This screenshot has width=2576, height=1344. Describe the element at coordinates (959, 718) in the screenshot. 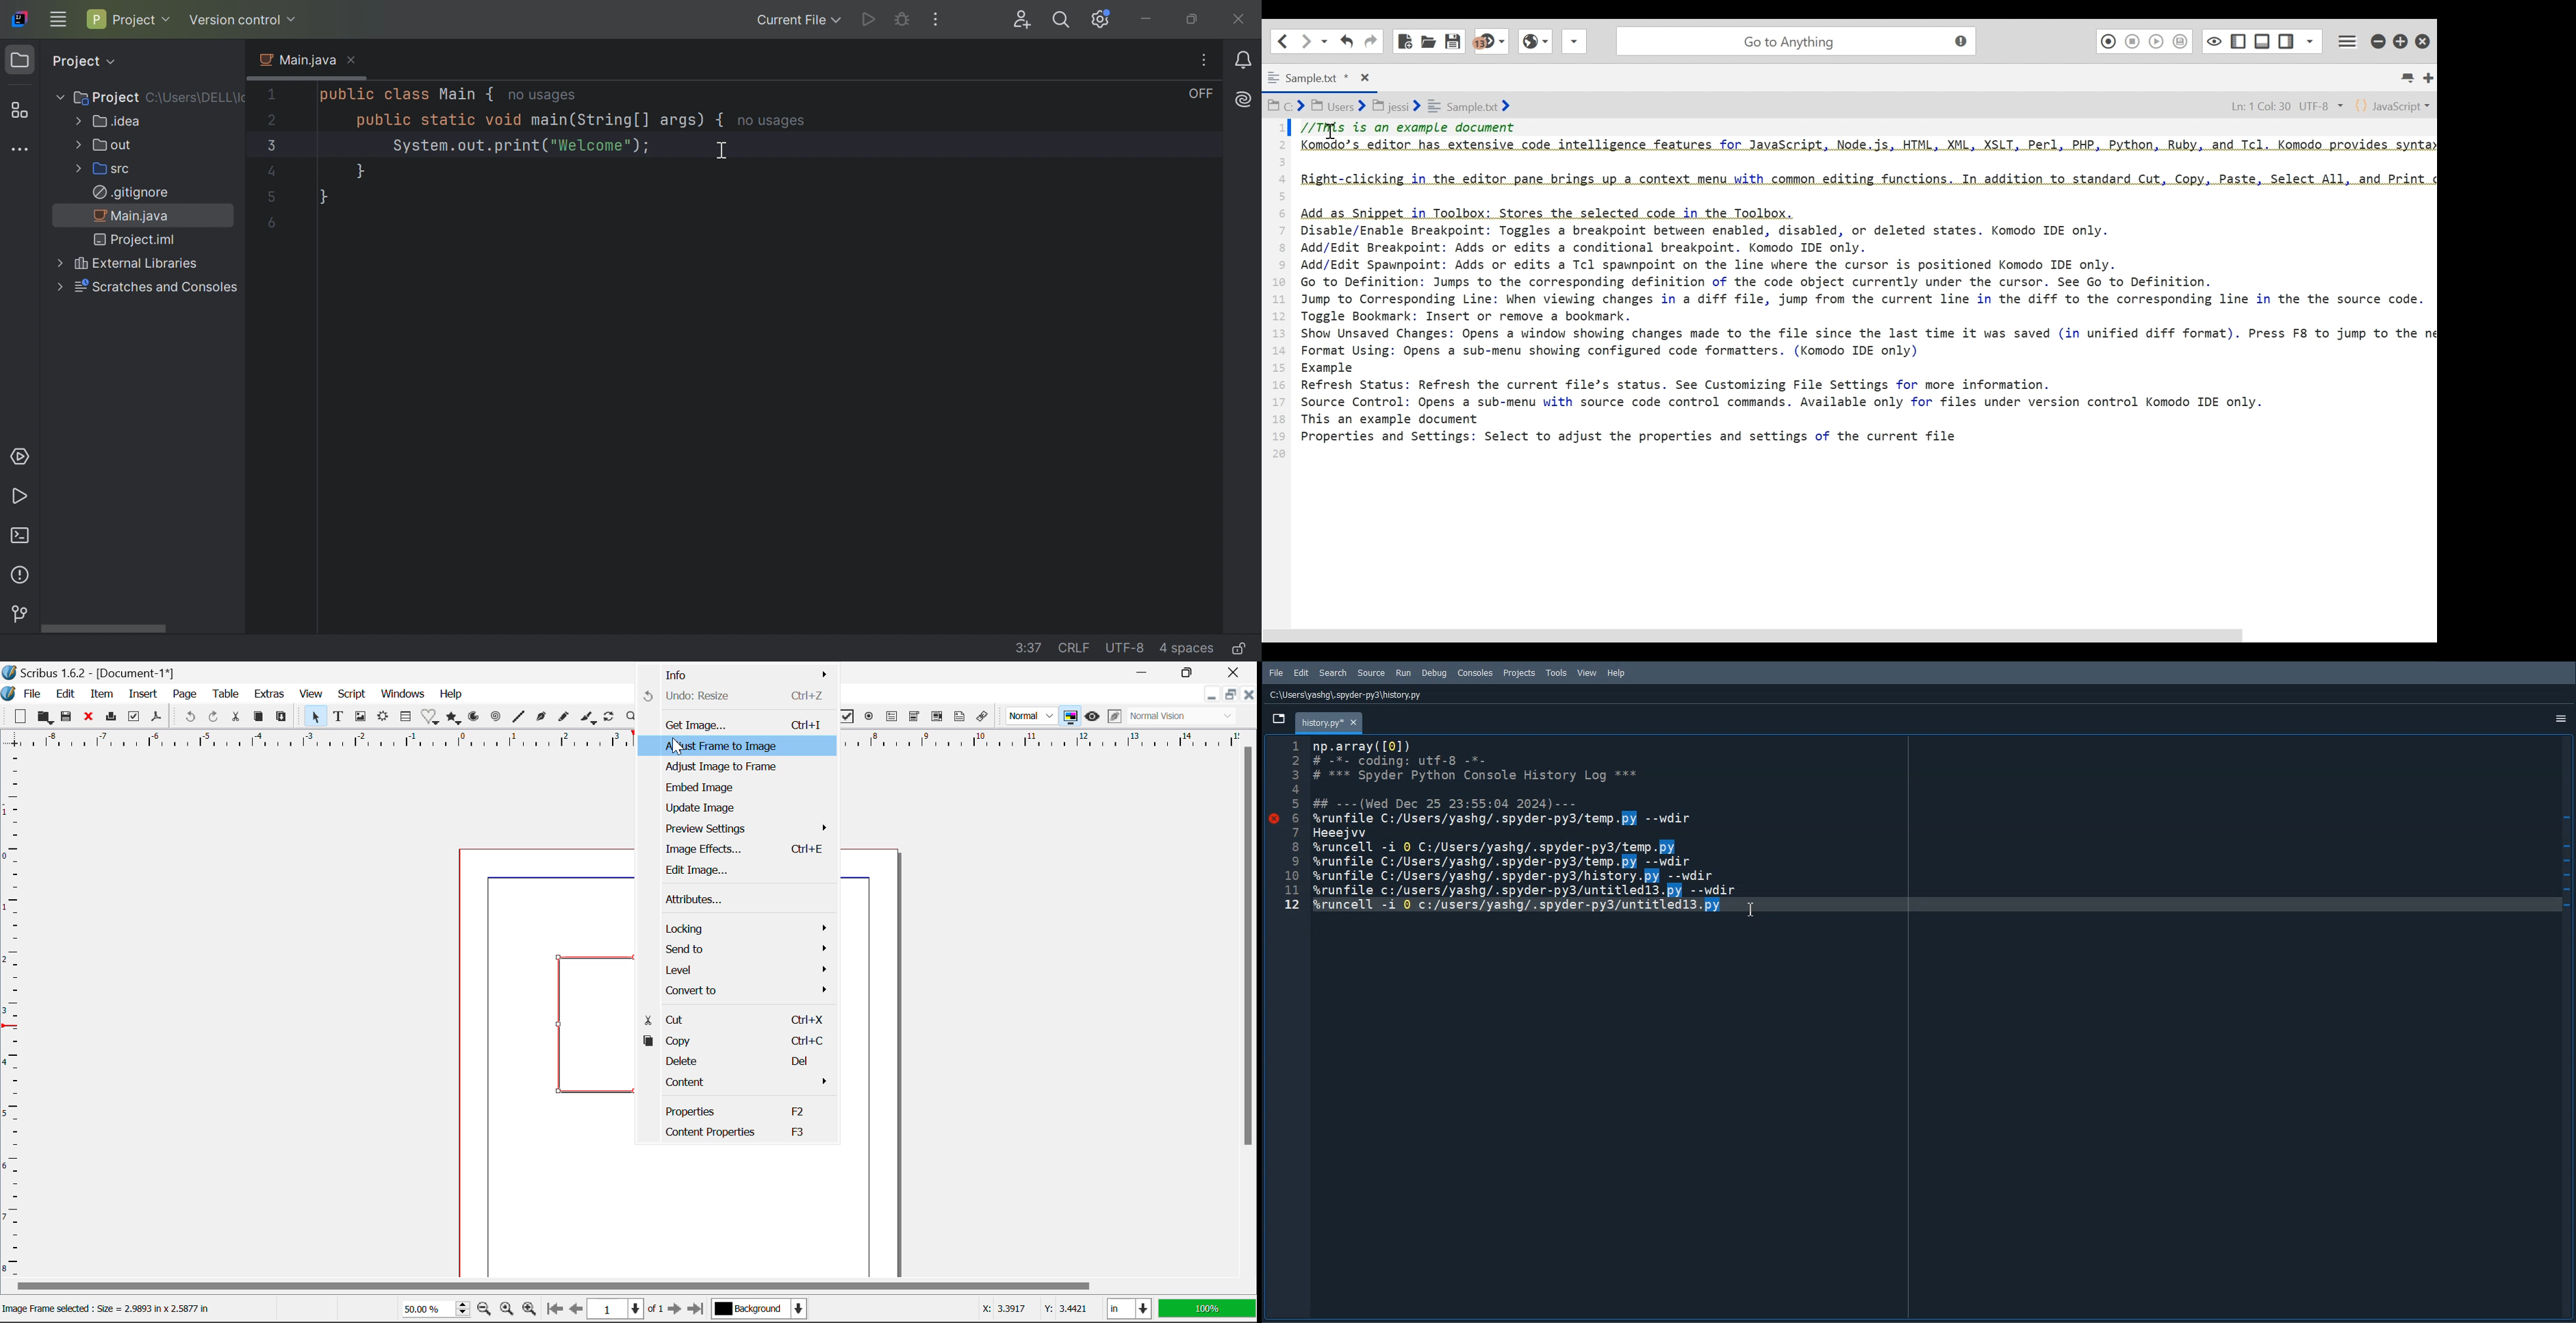

I see `Text Annotation` at that location.